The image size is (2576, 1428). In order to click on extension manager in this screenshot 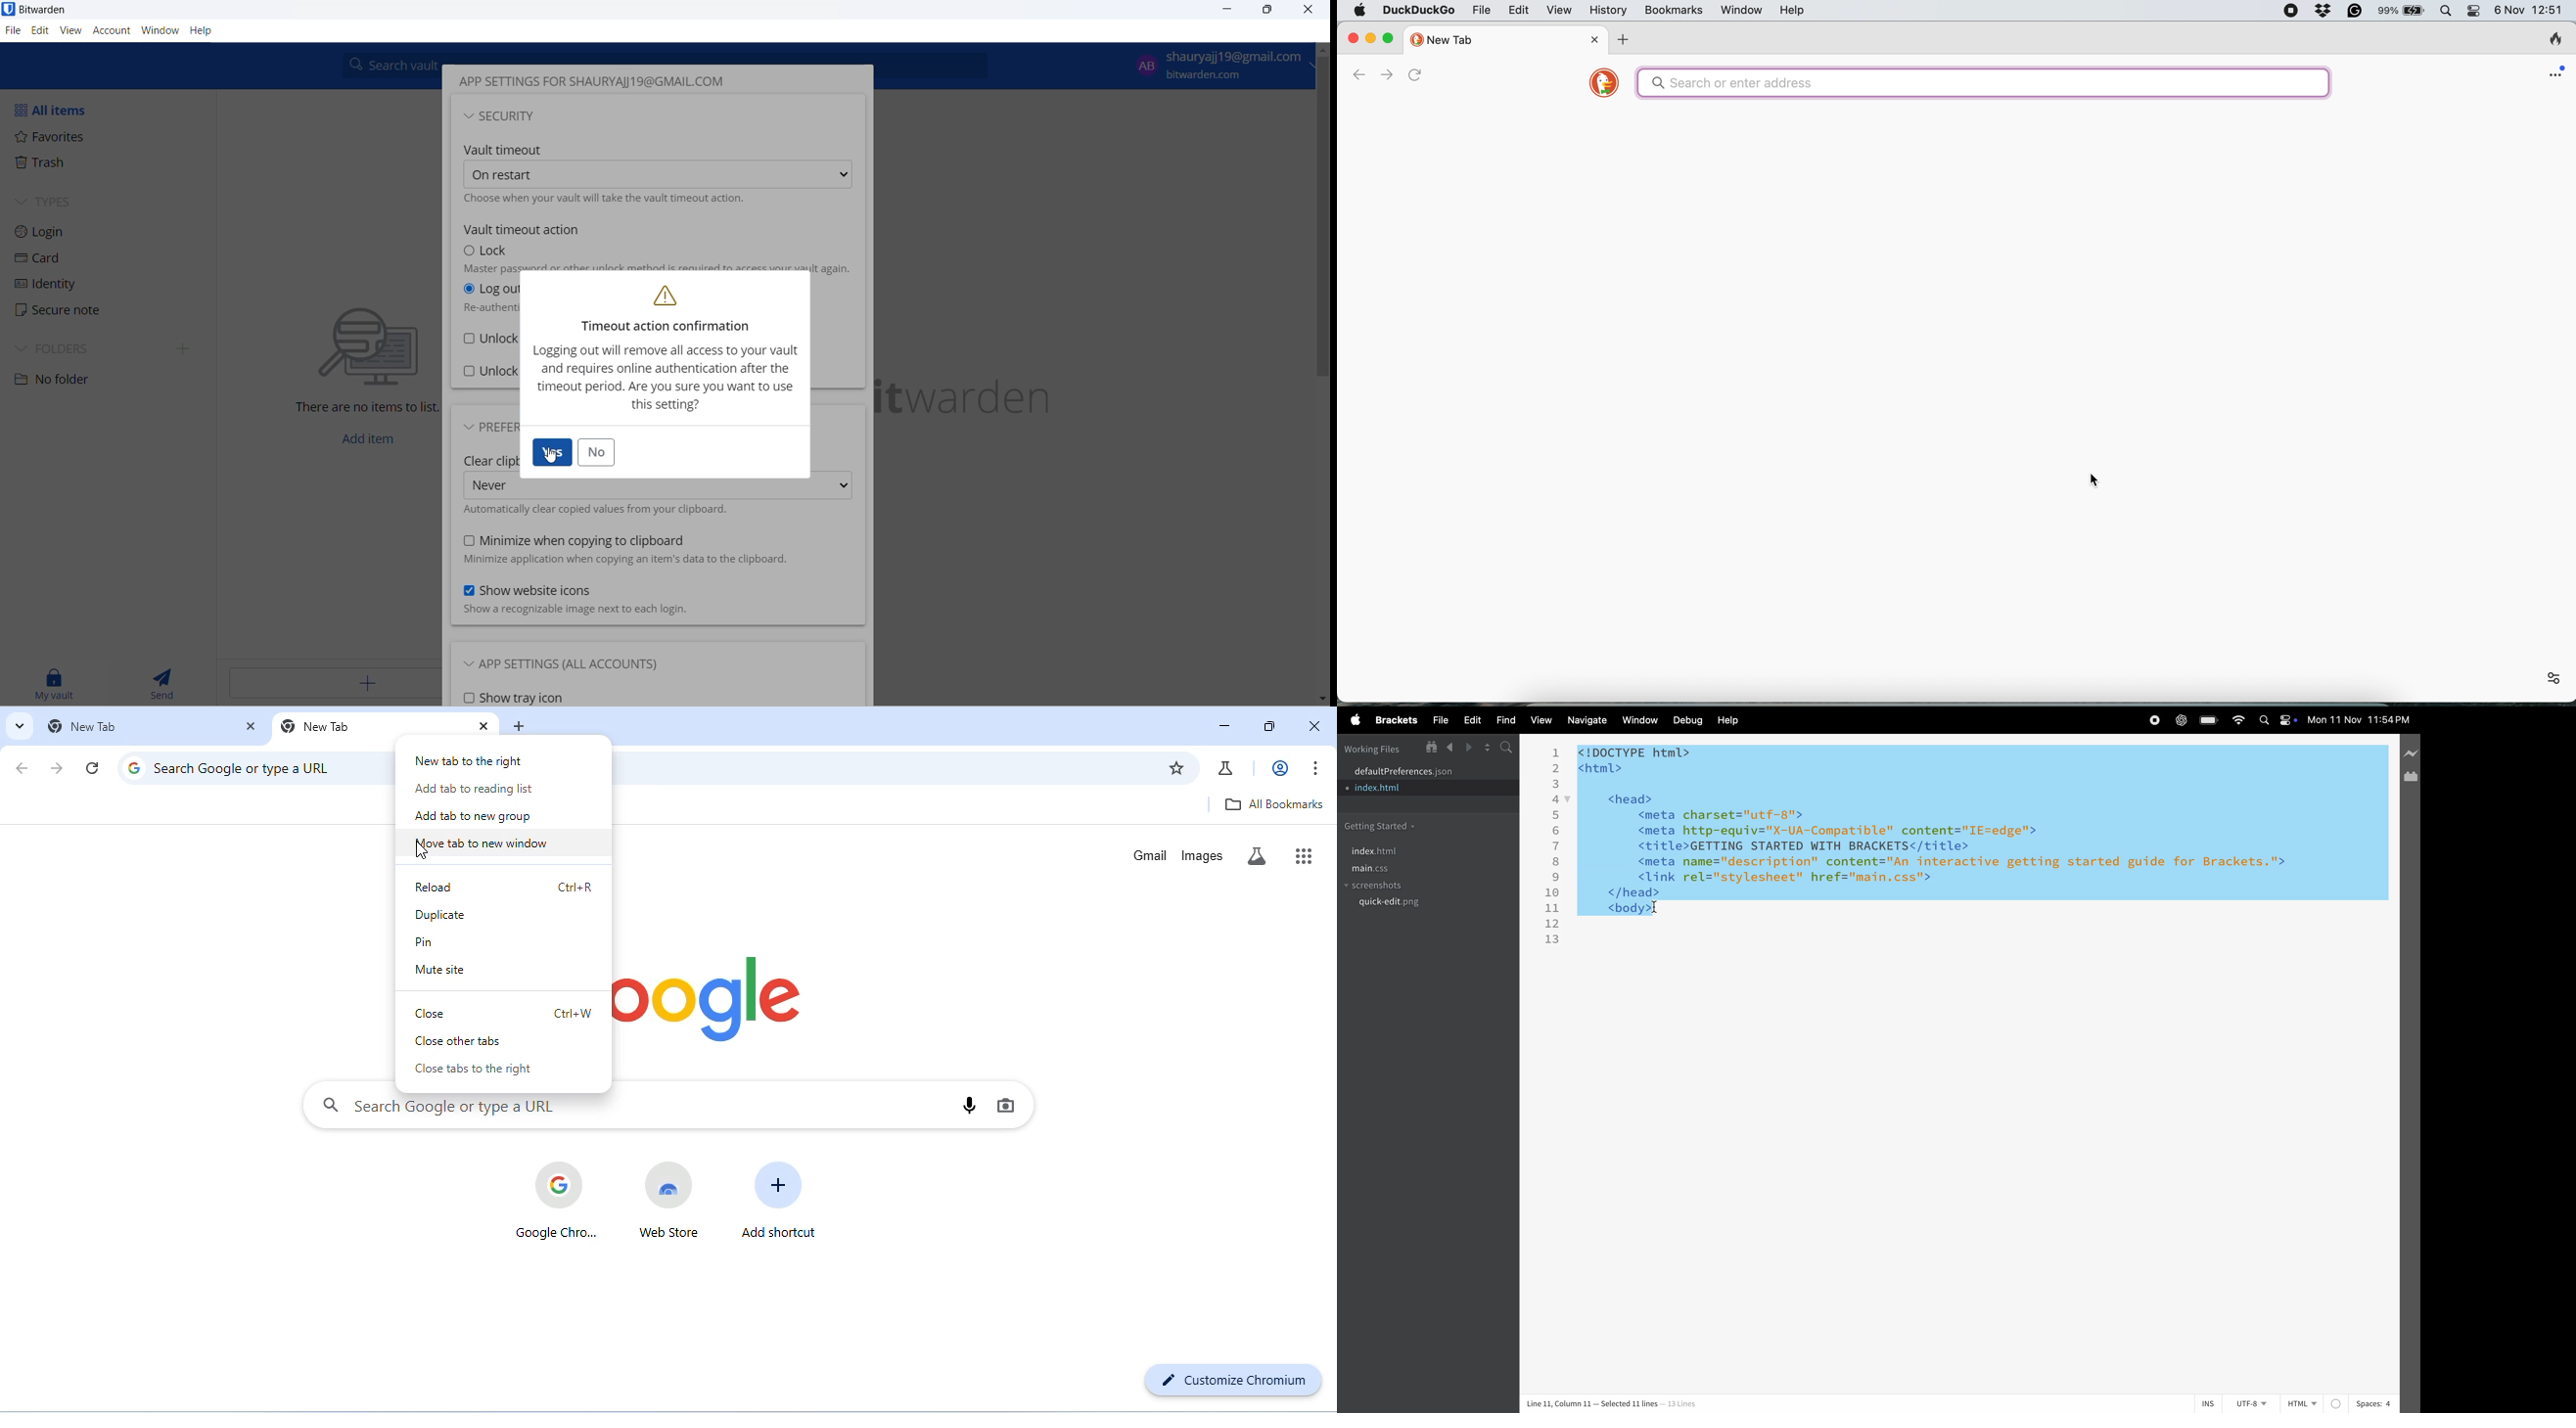, I will do `click(2411, 776)`.